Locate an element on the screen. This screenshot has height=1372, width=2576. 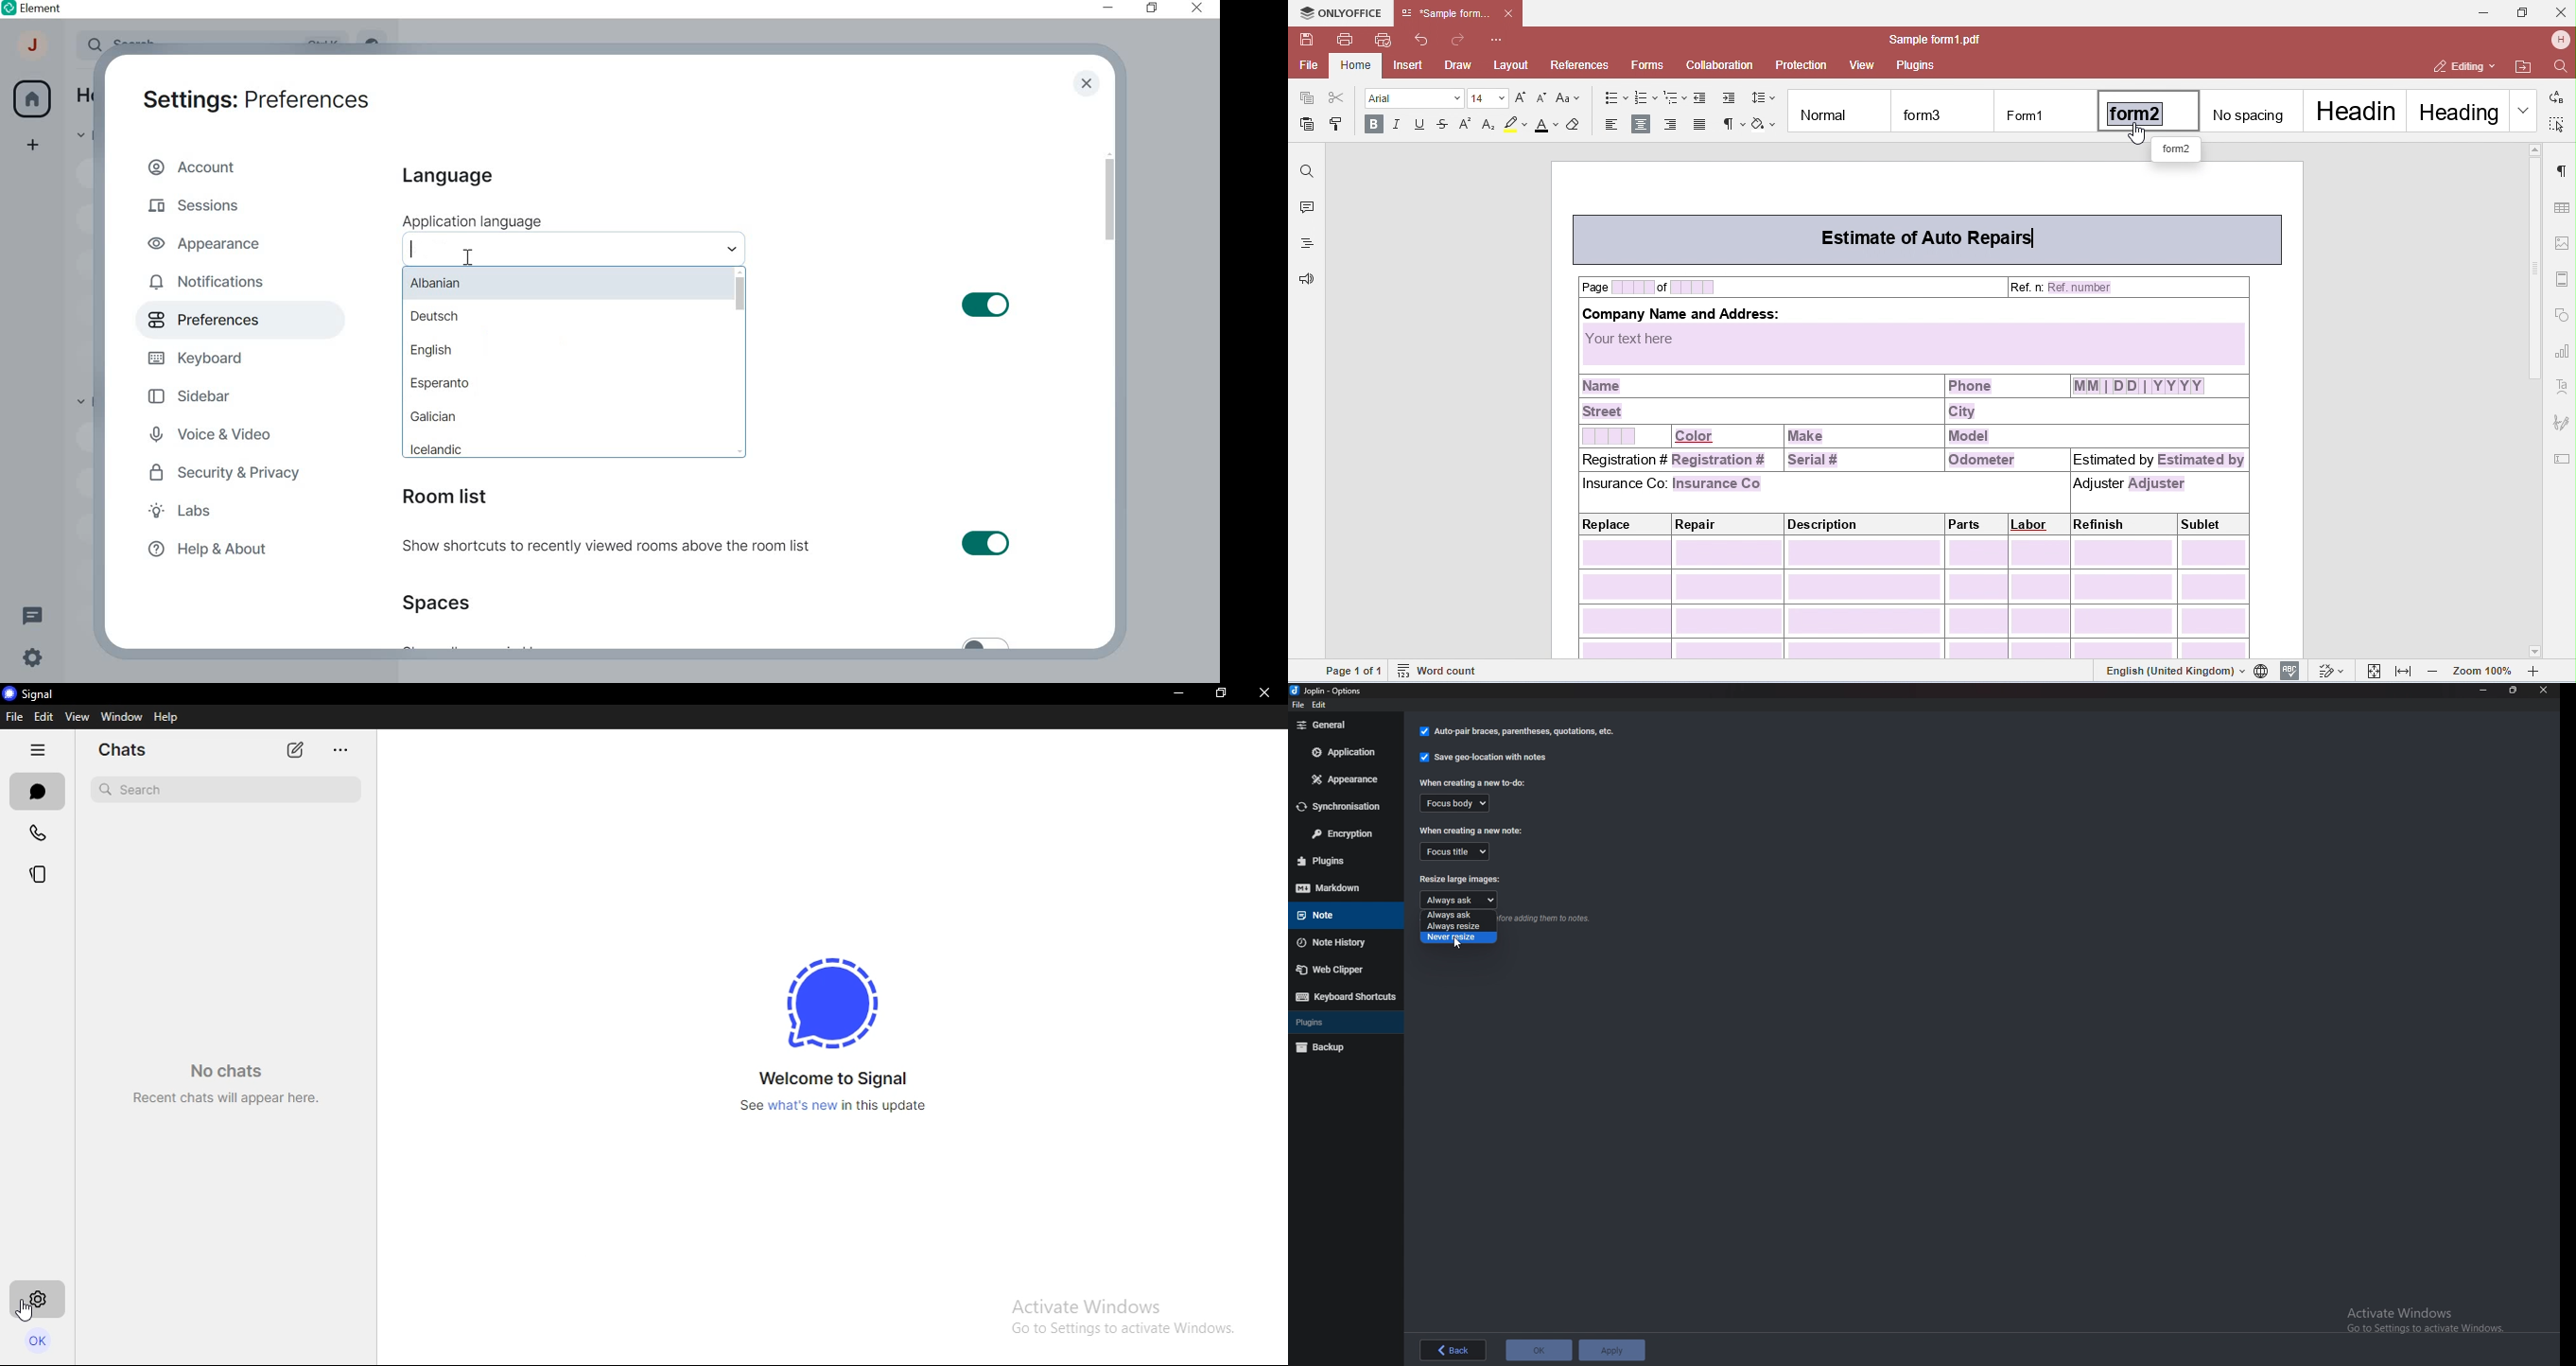
ICELANDC is located at coordinates (568, 445).